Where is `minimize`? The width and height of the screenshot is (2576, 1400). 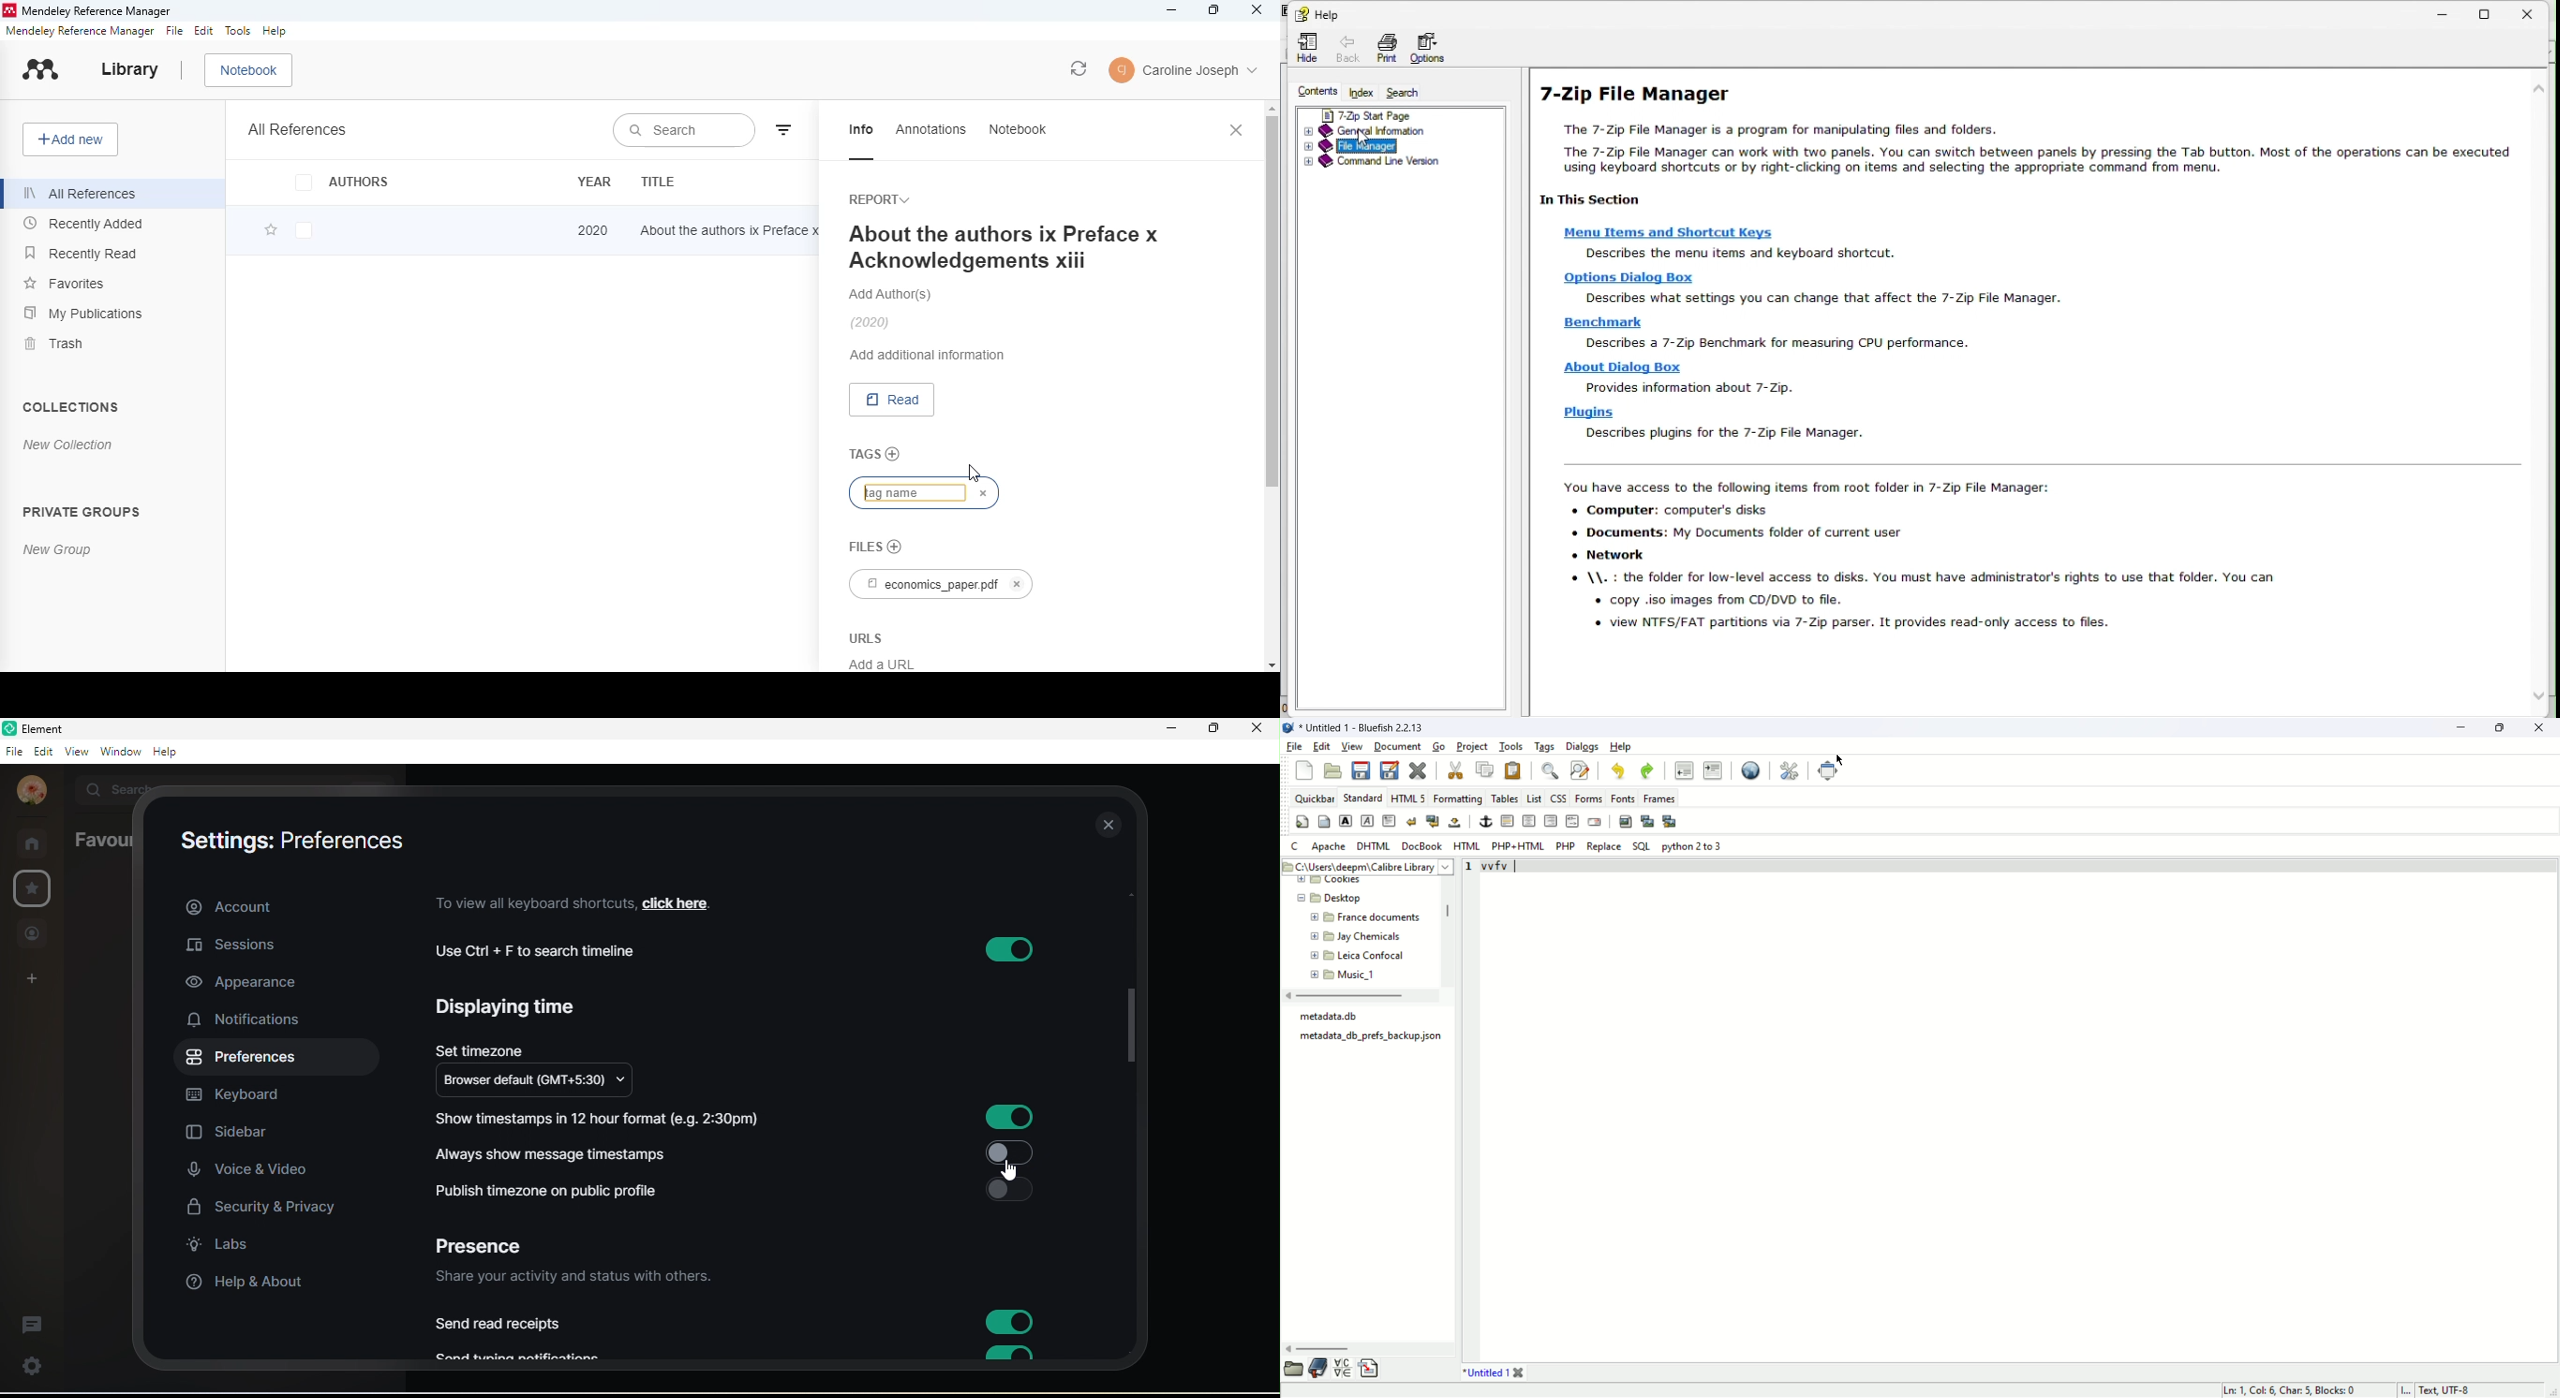
minimize is located at coordinates (1173, 10).